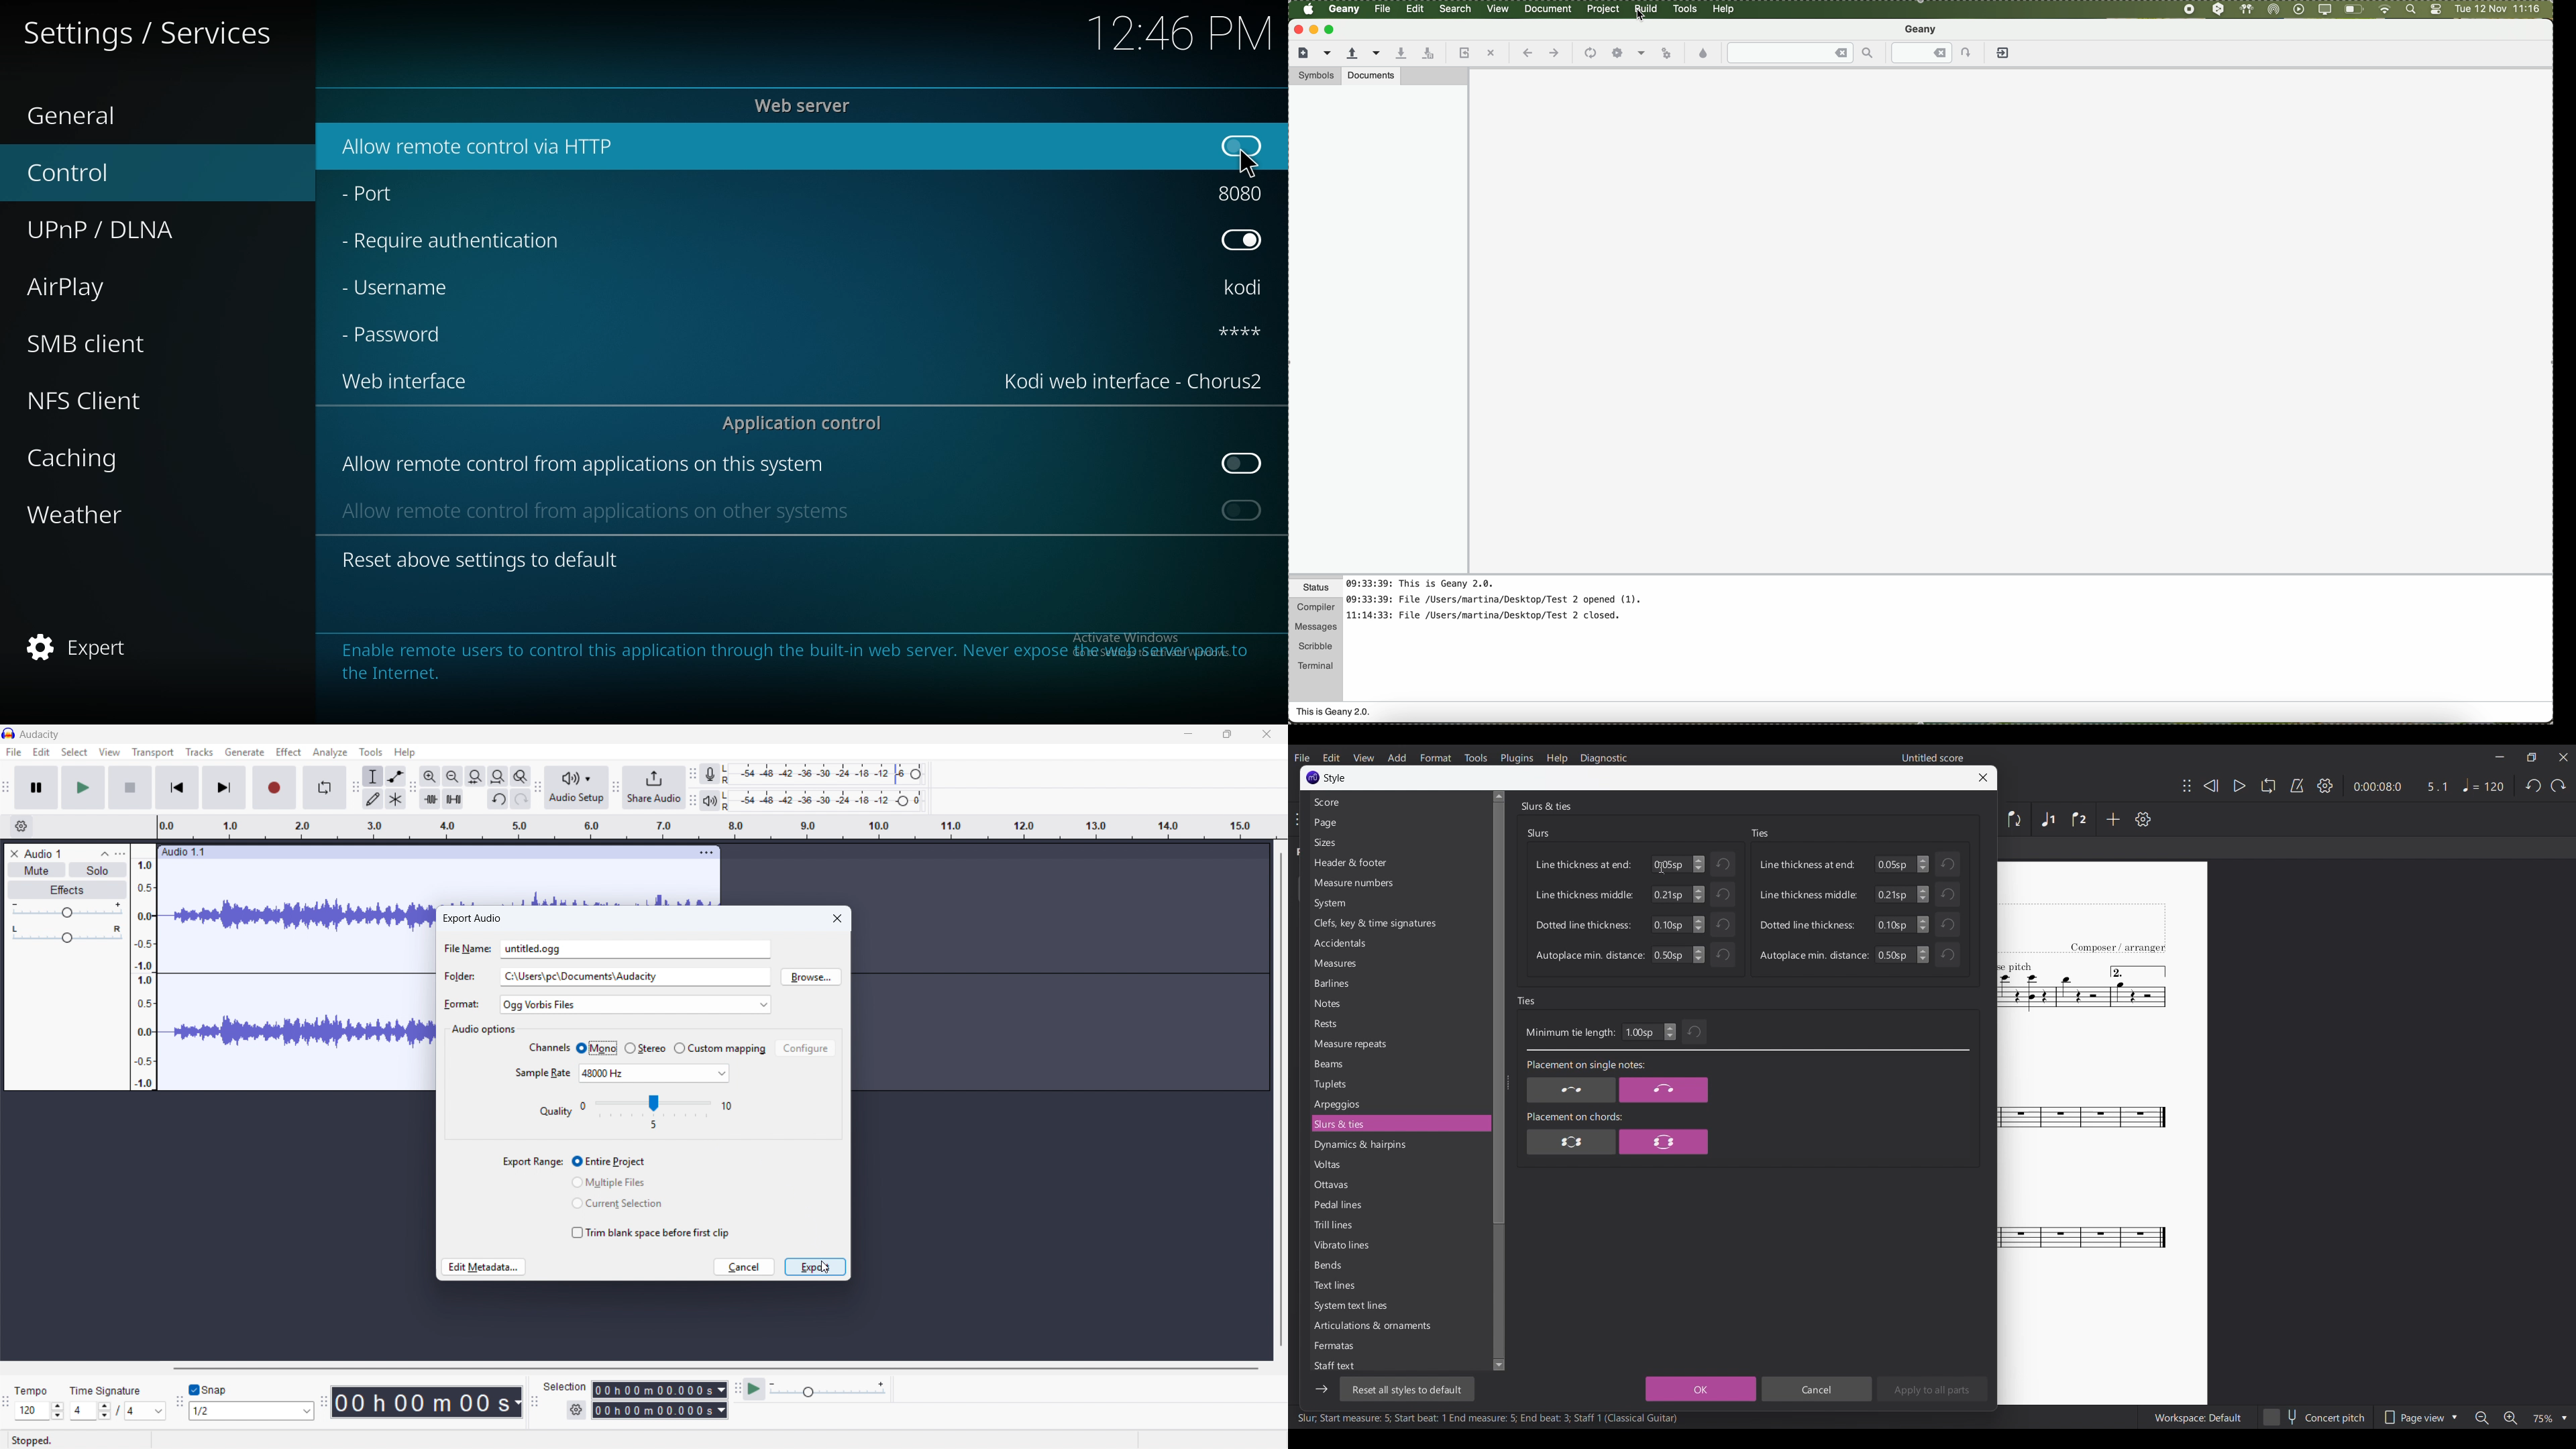 The height and width of the screenshot is (1456, 2576). Describe the element at coordinates (2210, 786) in the screenshot. I see `Rewind` at that location.